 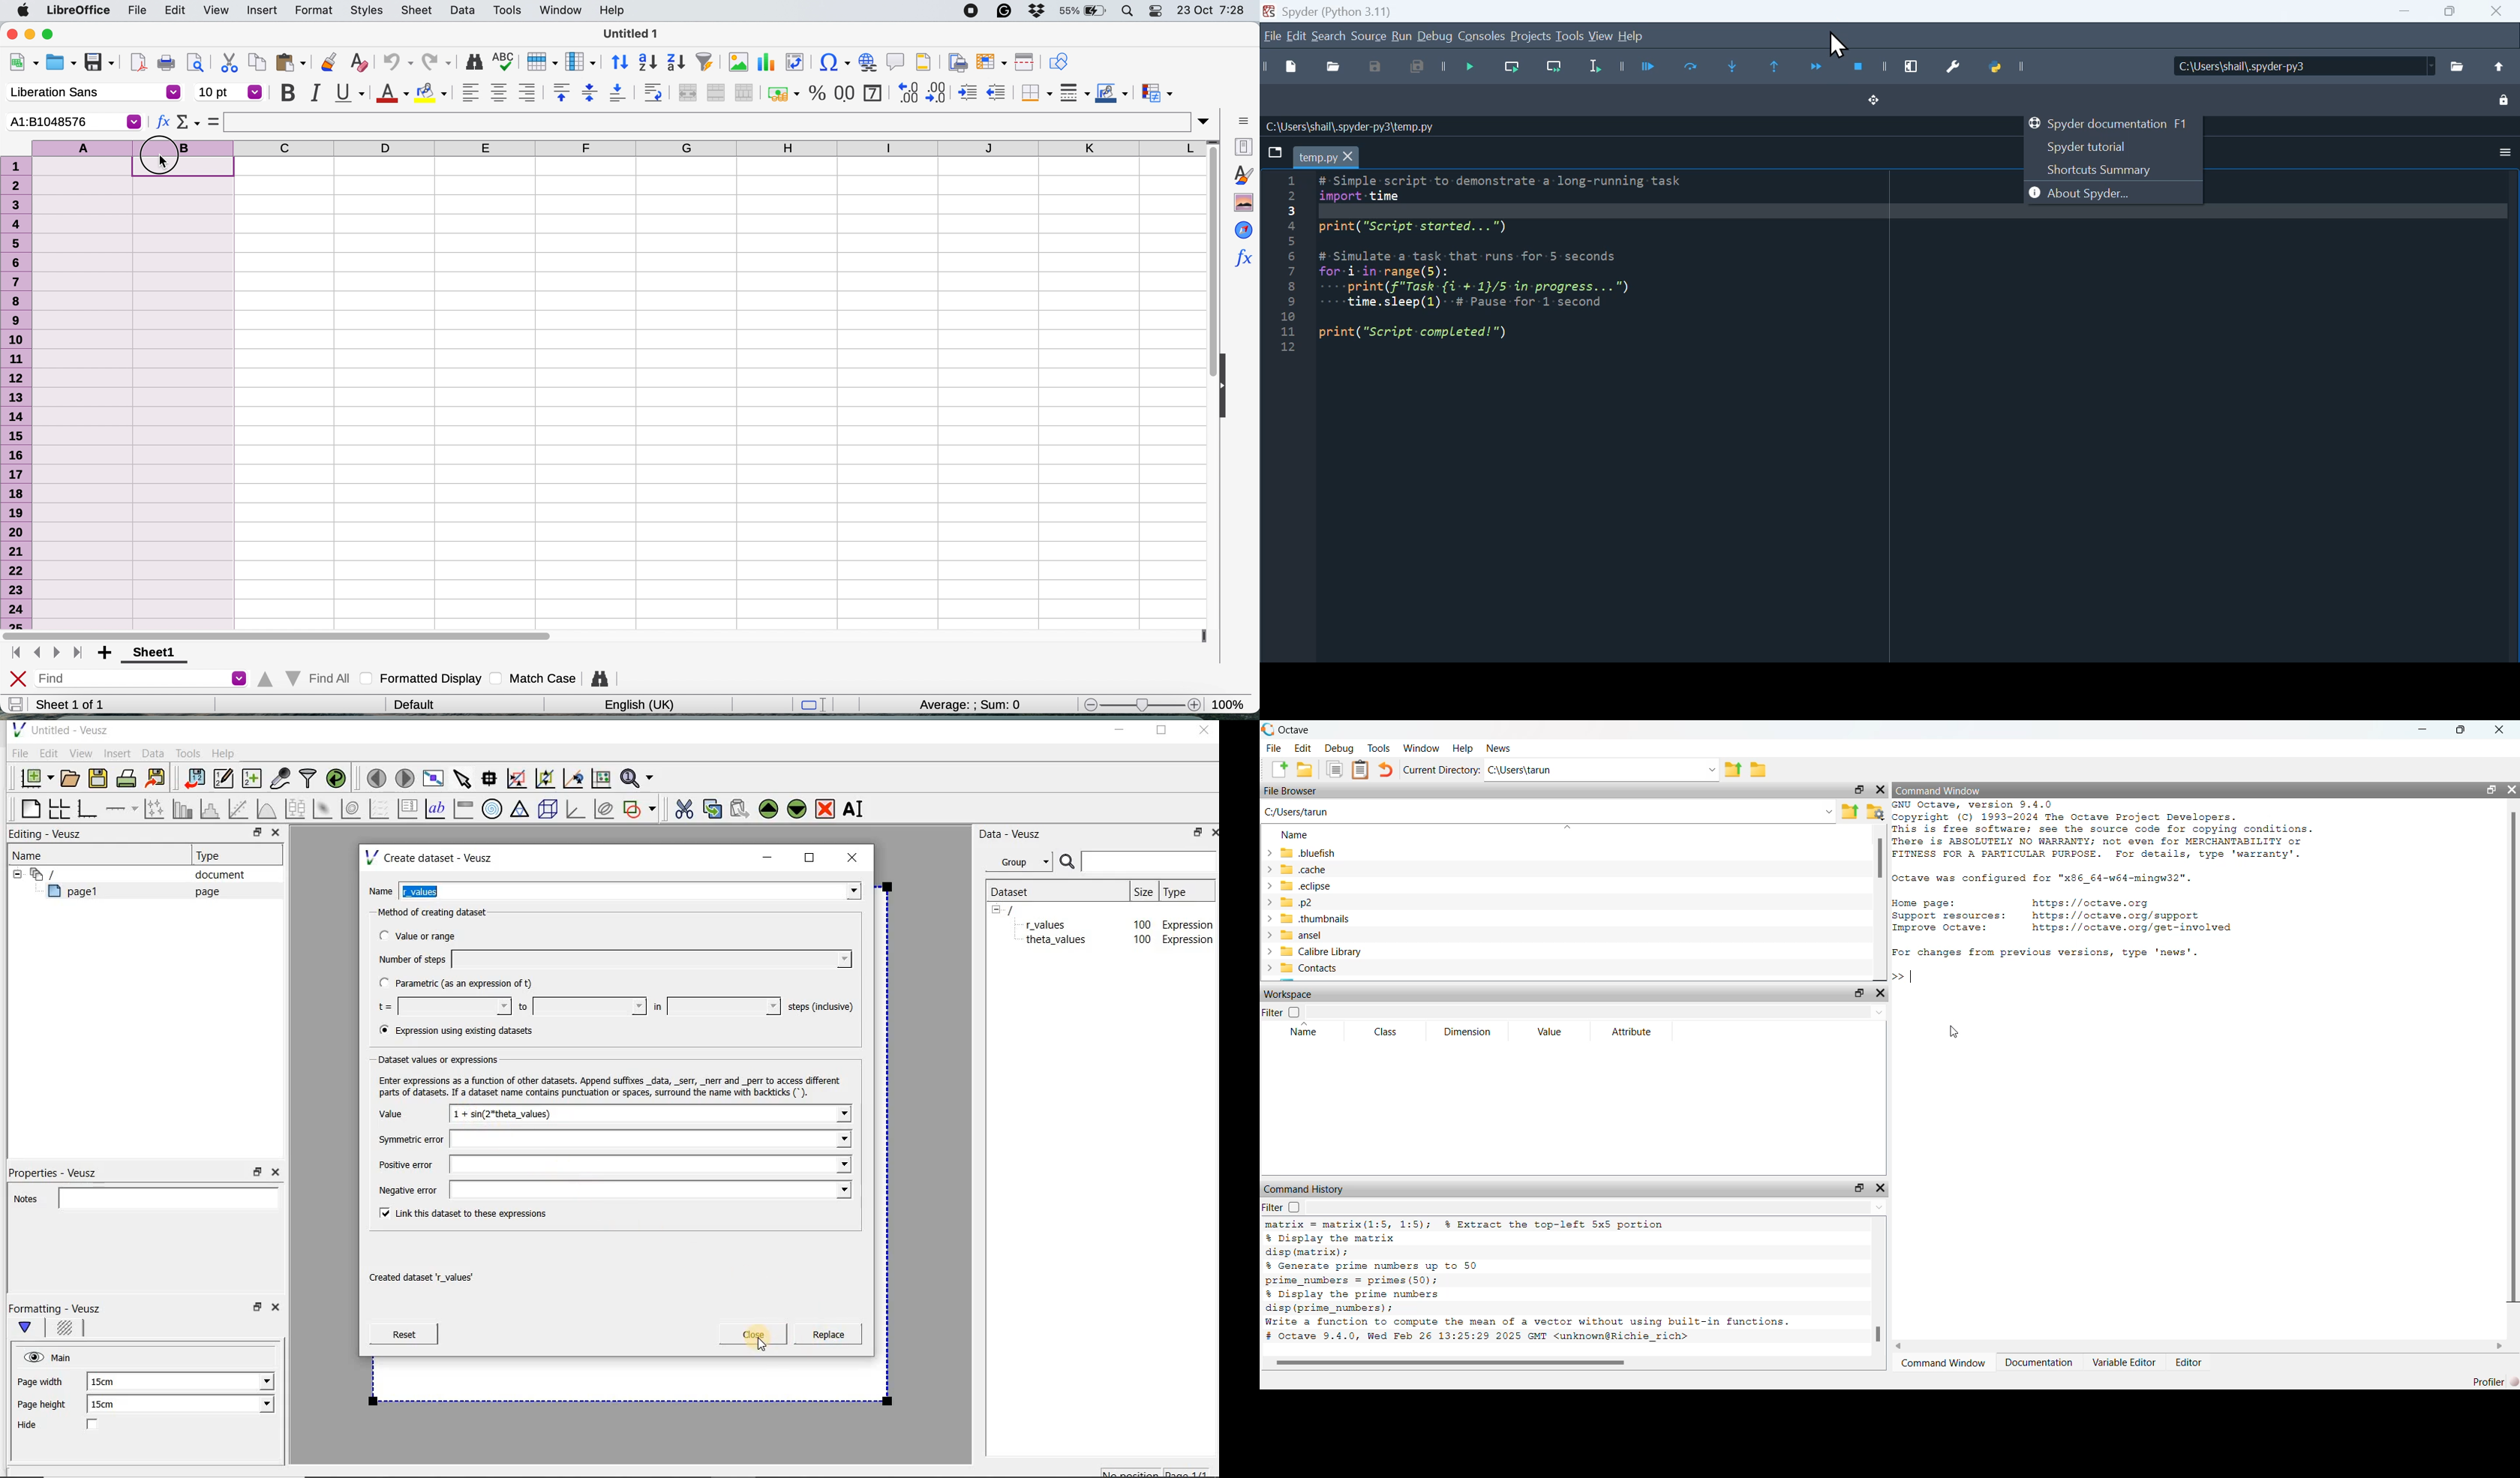 What do you see at coordinates (1512, 71) in the screenshot?
I see `Run current line` at bounding box center [1512, 71].